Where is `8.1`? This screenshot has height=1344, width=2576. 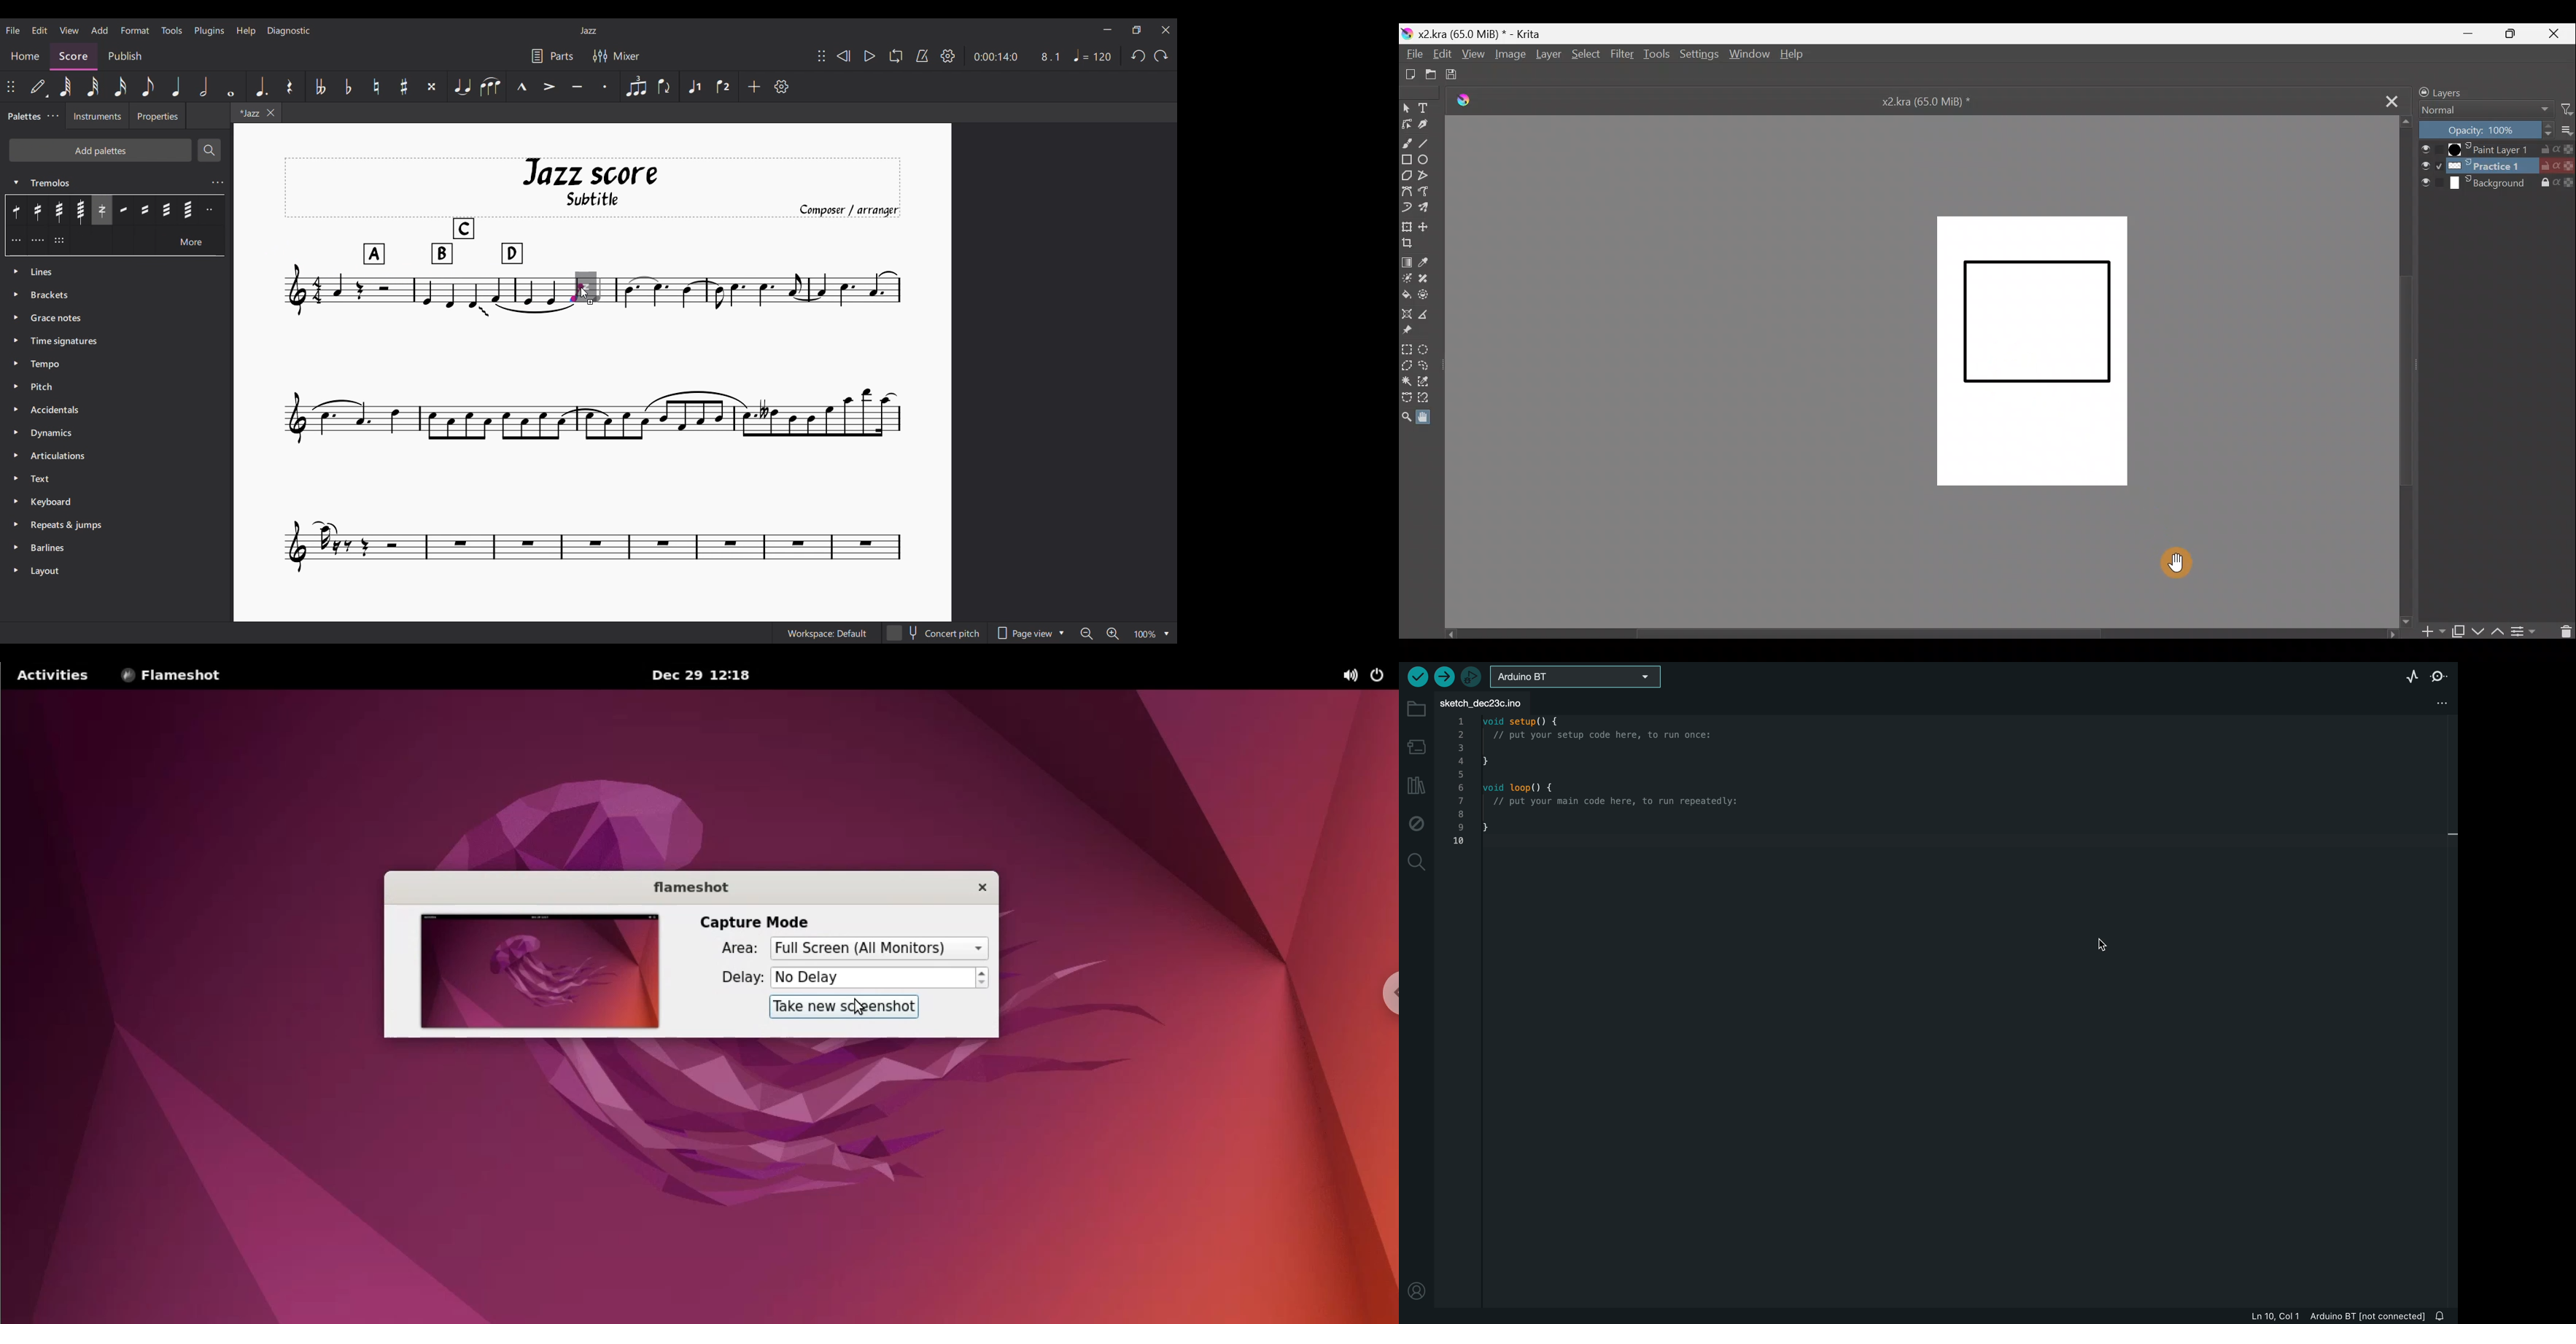 8.1 is located at coordinates (1050, 56).